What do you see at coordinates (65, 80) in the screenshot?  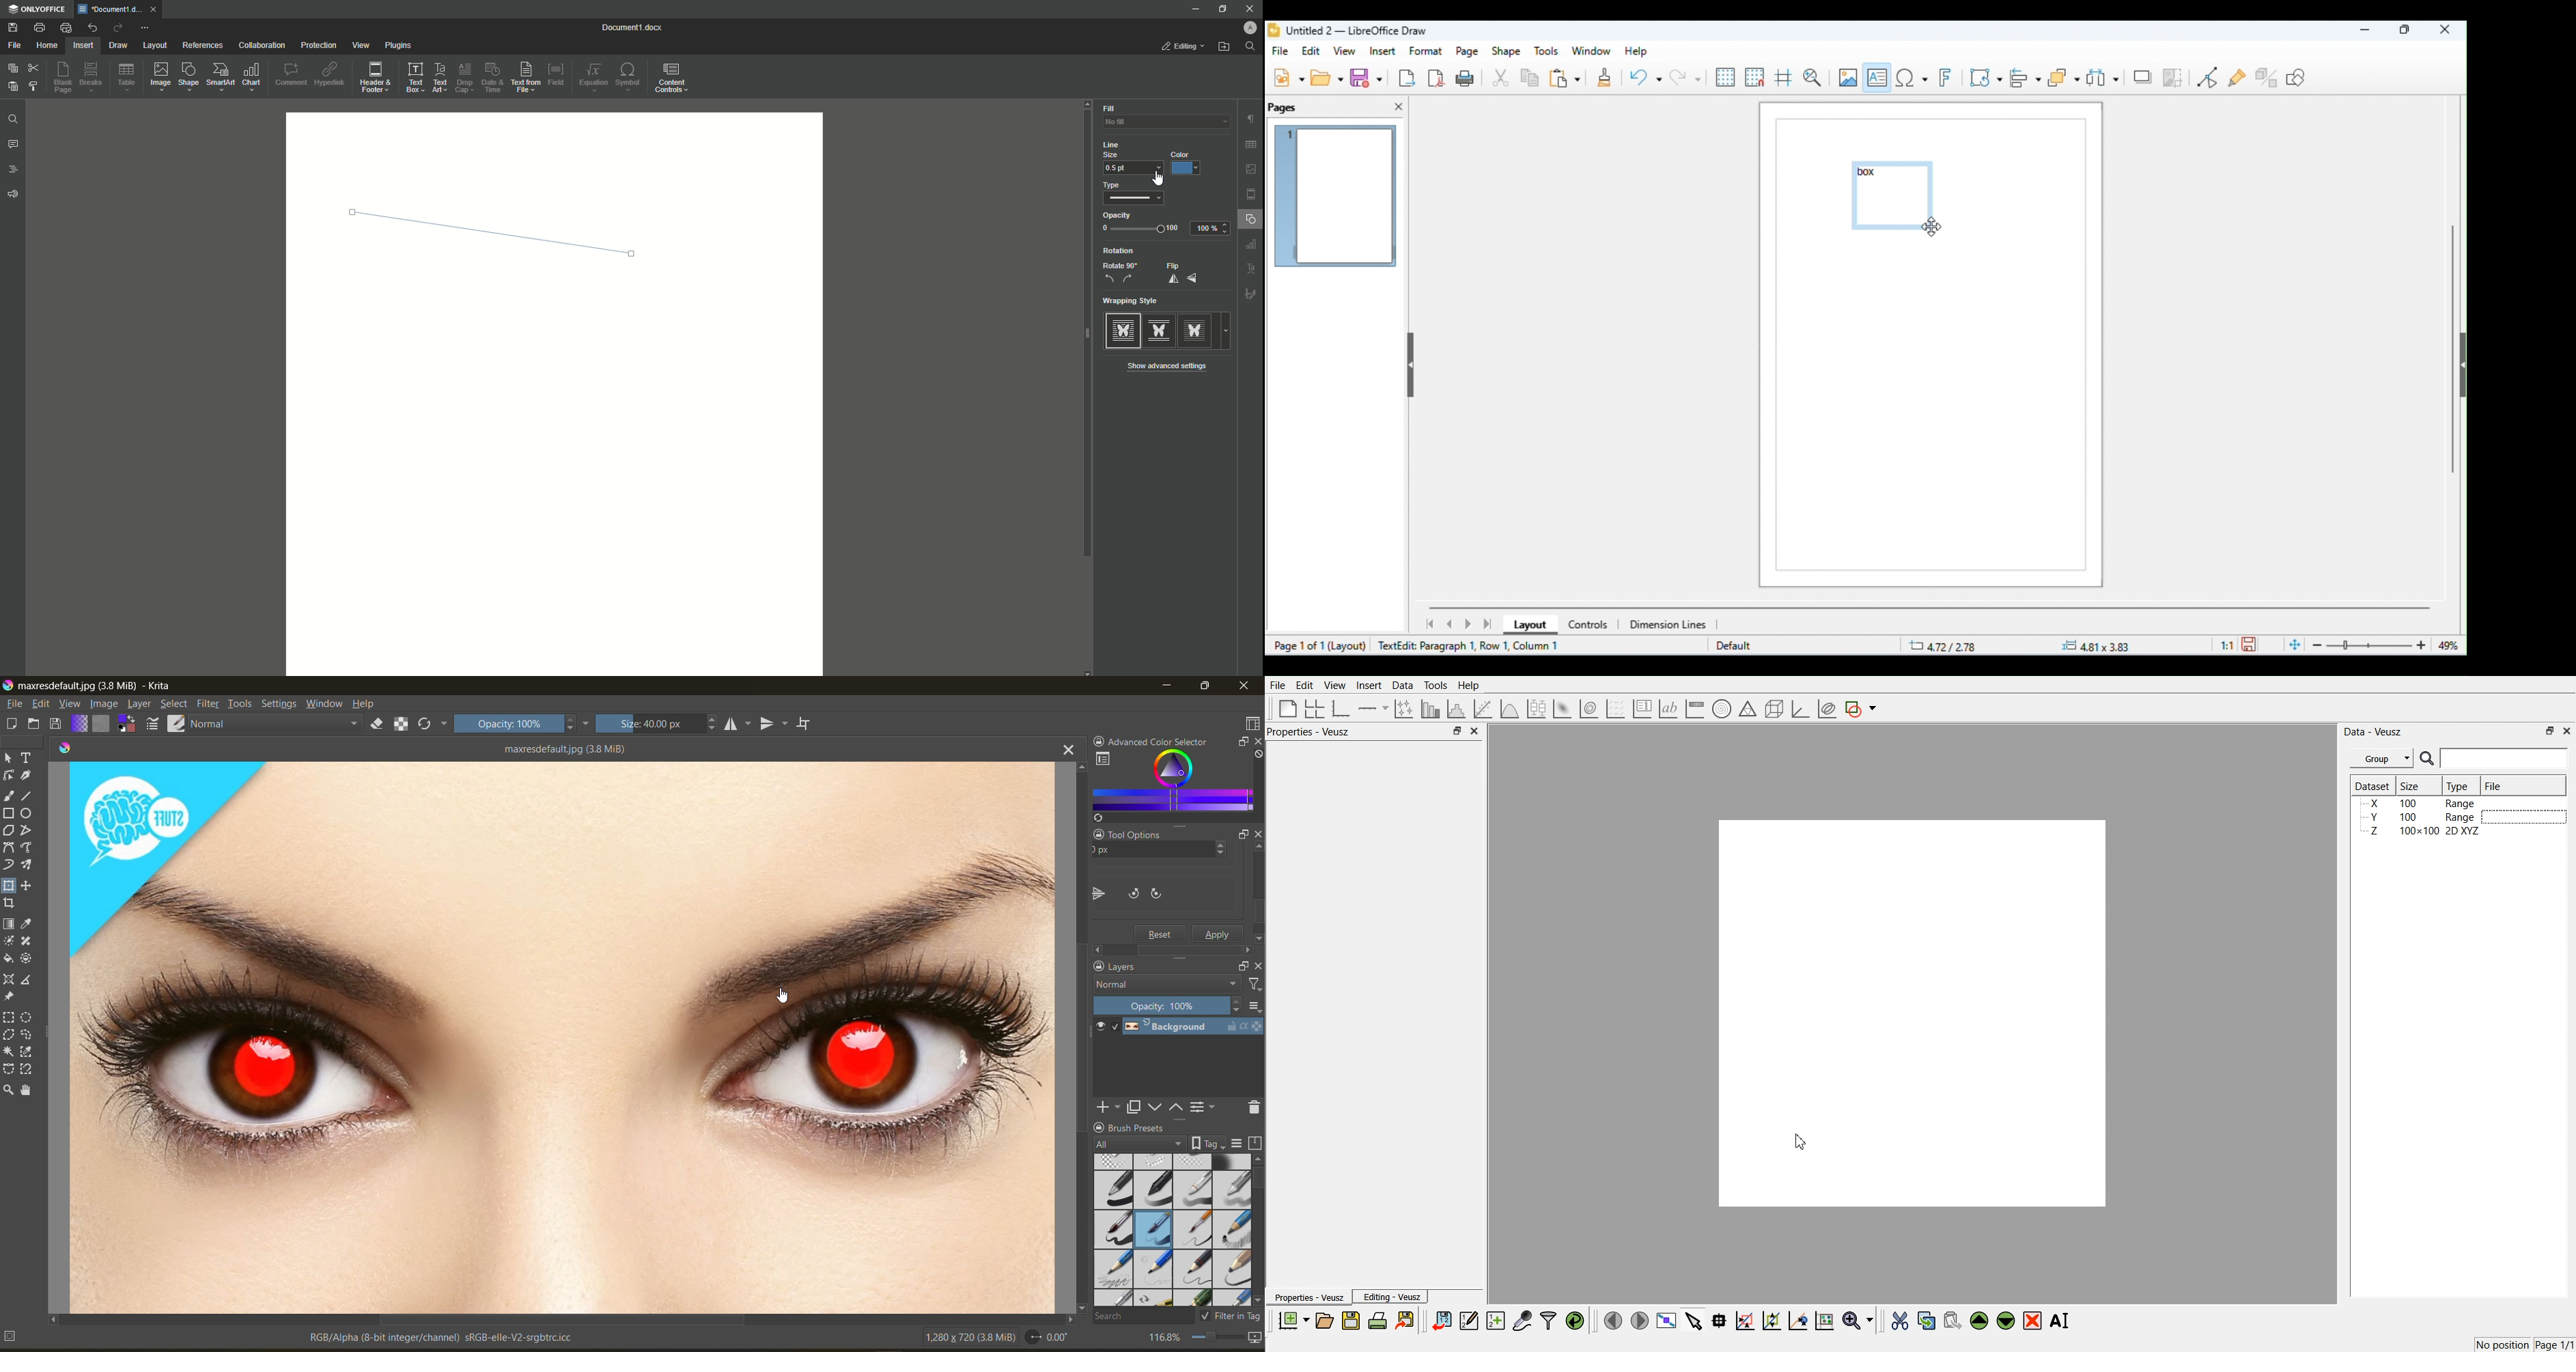 I see `Blank Page` at bounding box center [65, 80].